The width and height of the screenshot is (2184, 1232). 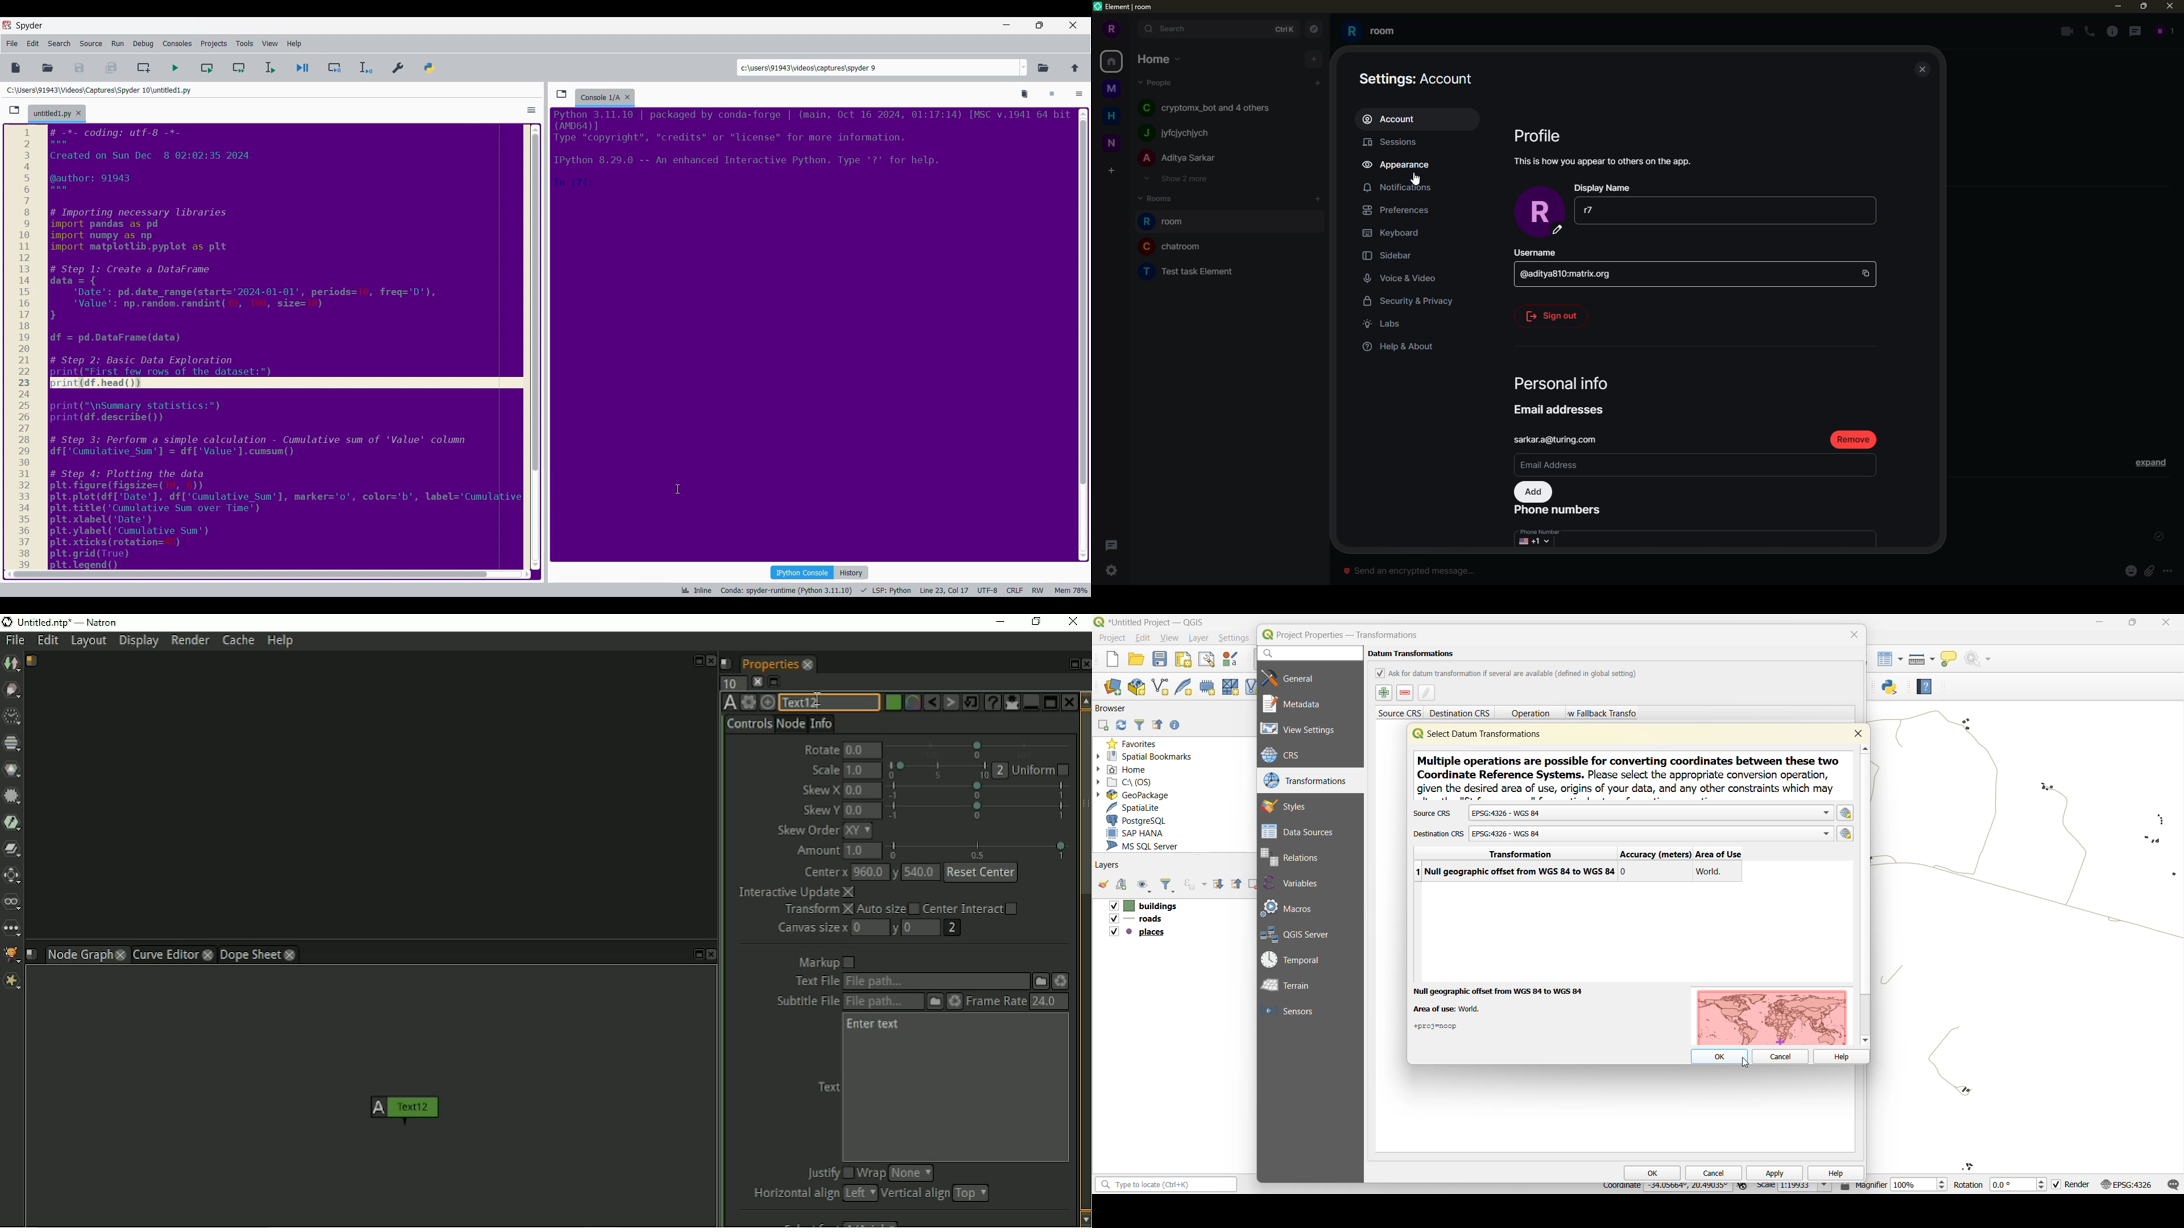 What do you see at coordinates (26, 347) in the screenshot?
I see `scale` at bounding box center [26, 347].